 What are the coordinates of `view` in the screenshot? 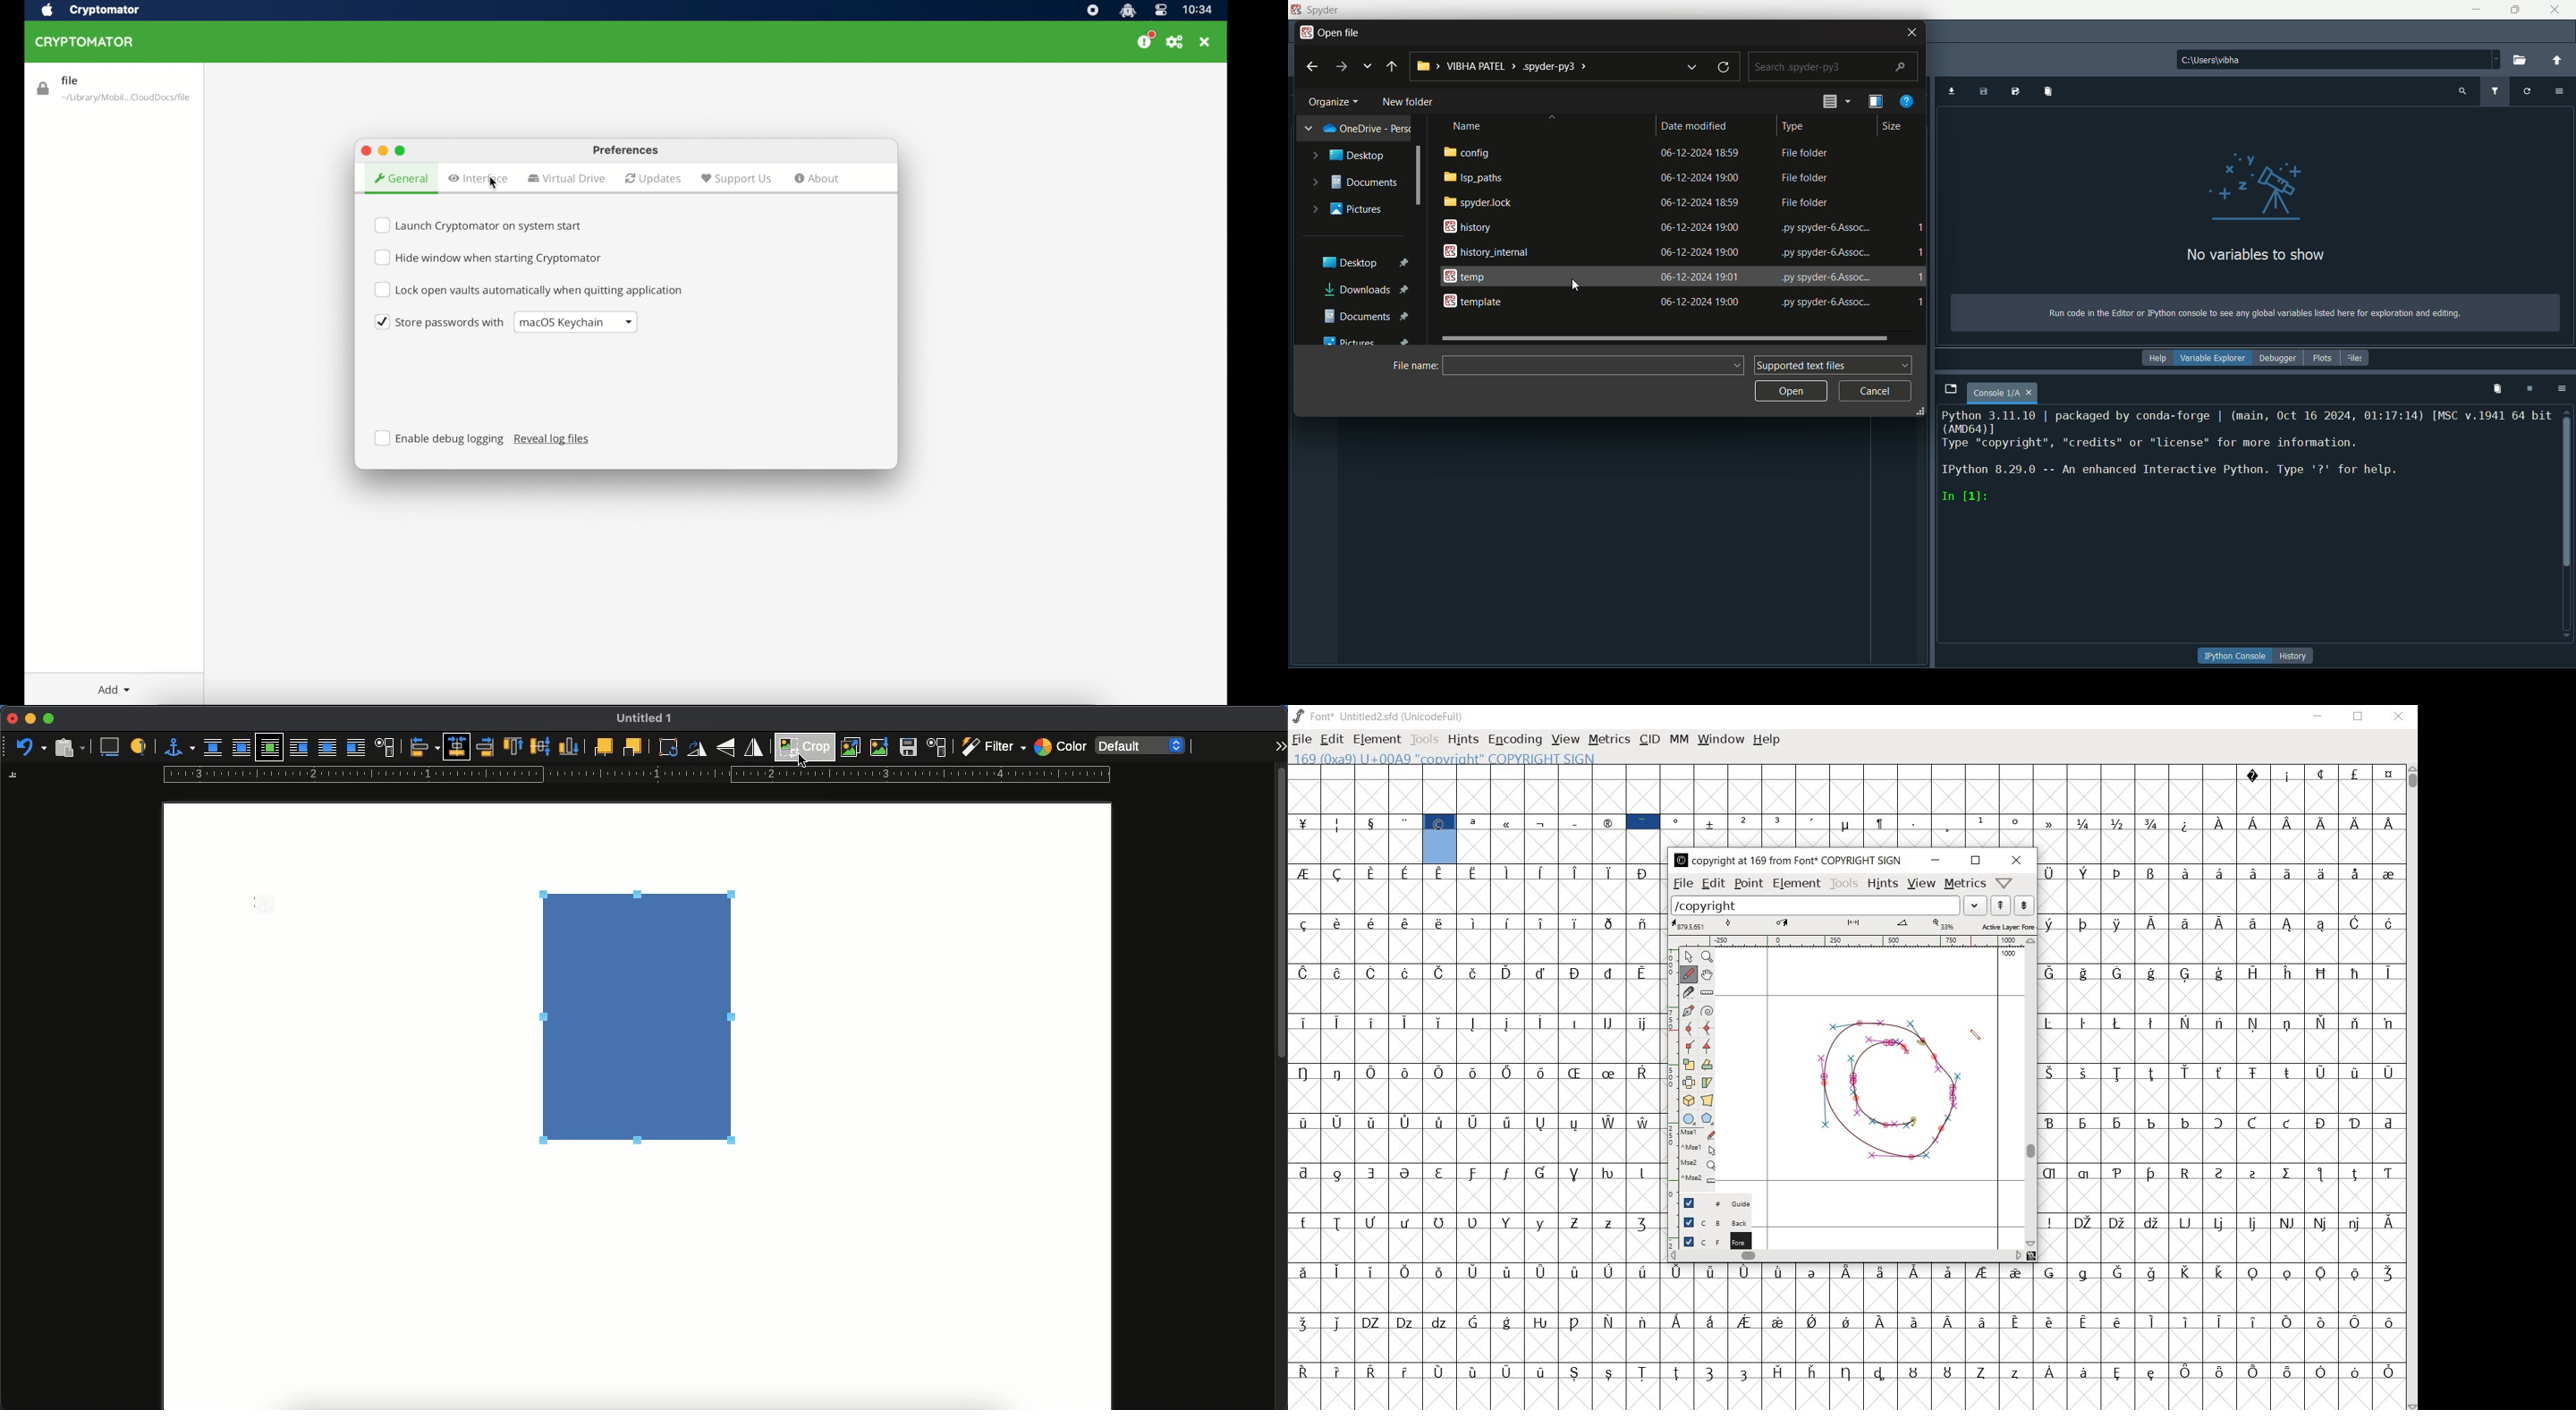 It's located at (1566, 740).